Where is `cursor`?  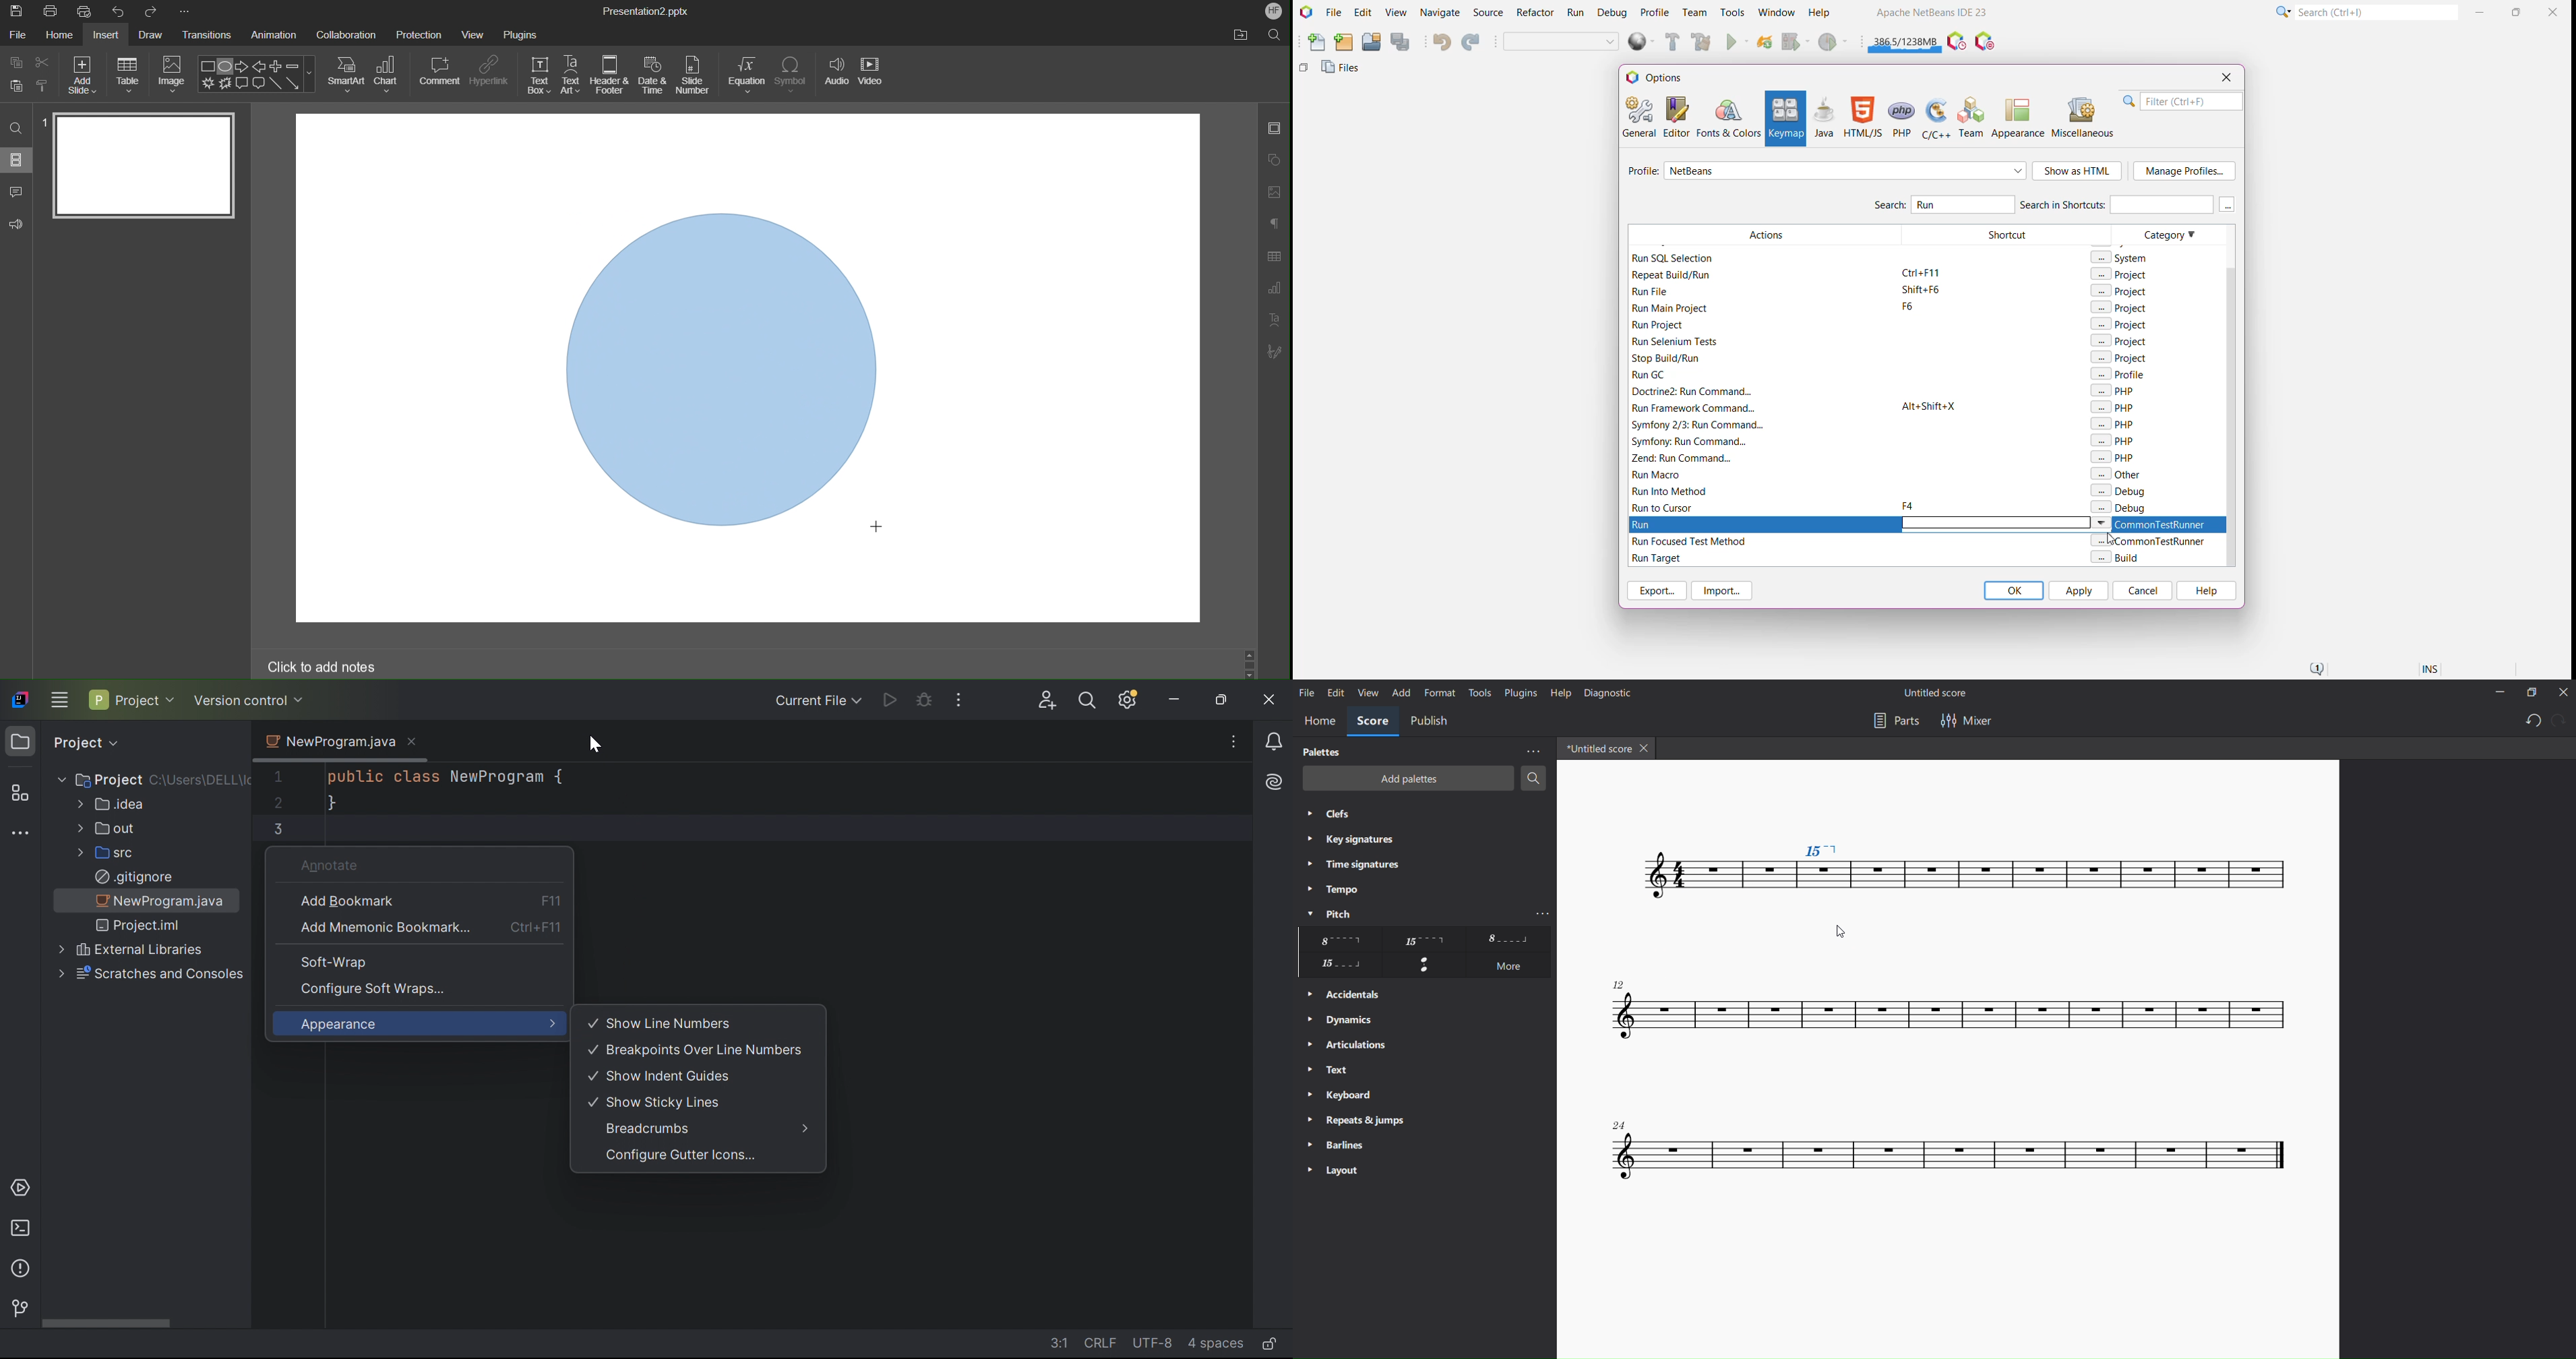
cursor is located at coordinates (1842, 933).